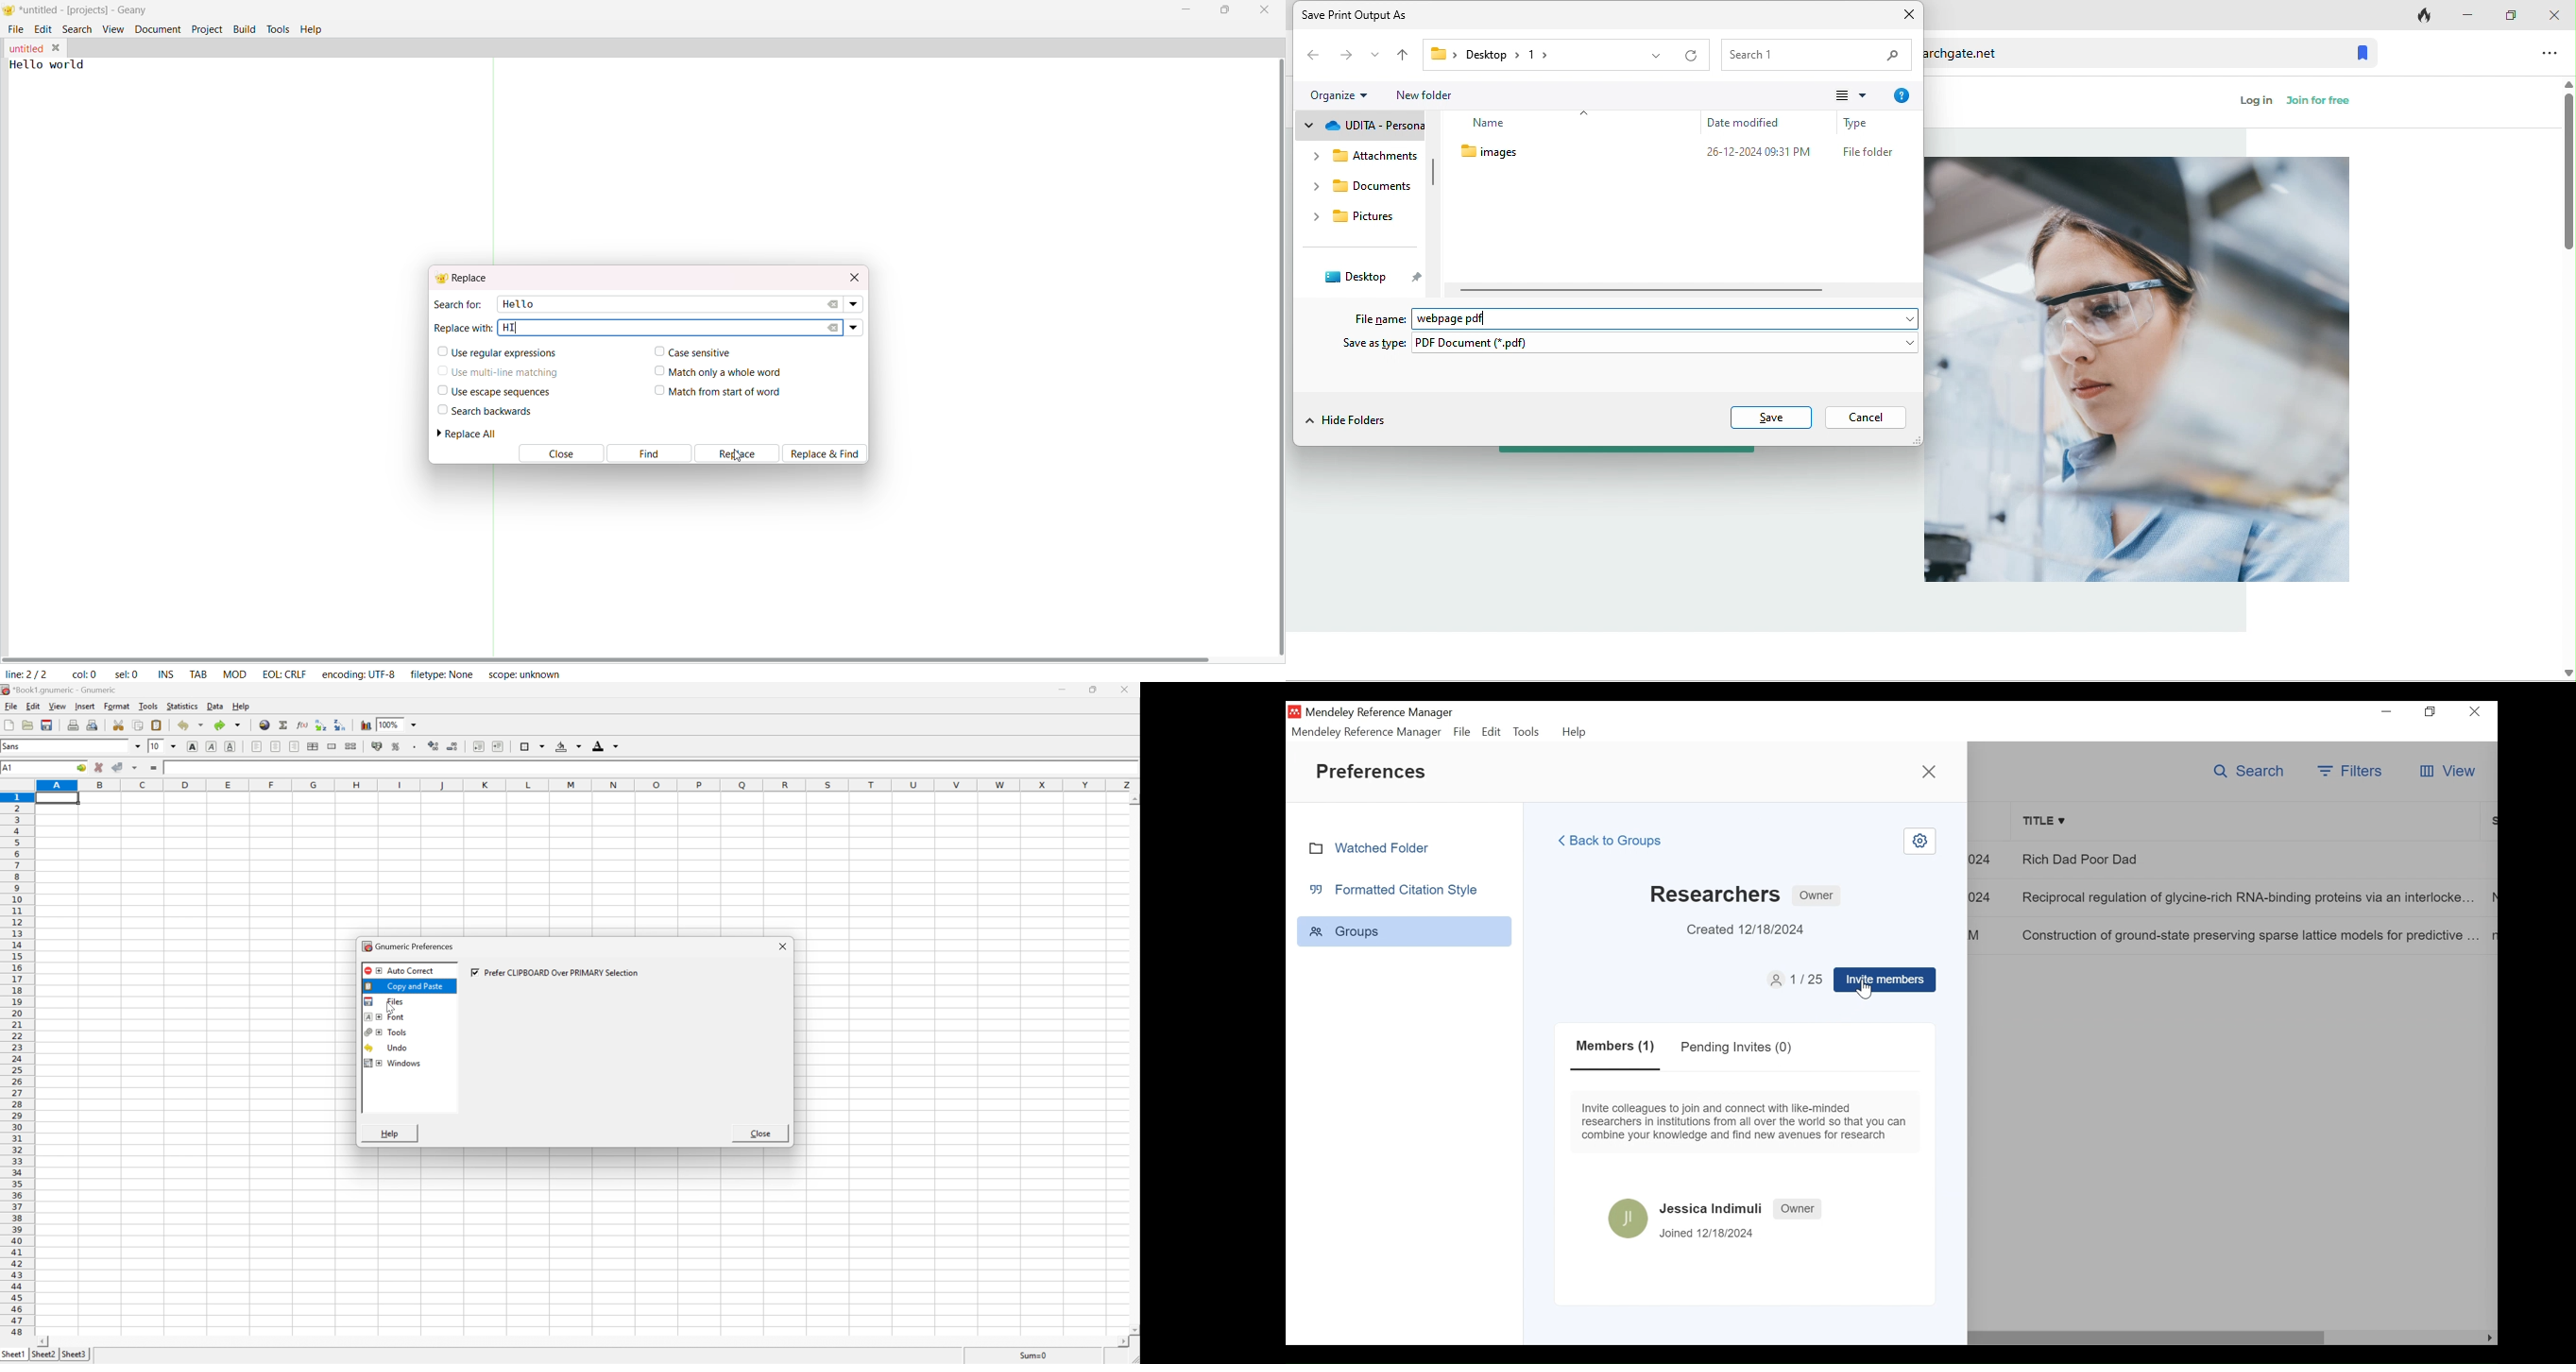 Image resolution: width=2576 pixels, height=1372 pixels. What do you see at coordinates (1485, 54) in the screenshot?
I see `desktop 1` at bounding box center [1485, 54].